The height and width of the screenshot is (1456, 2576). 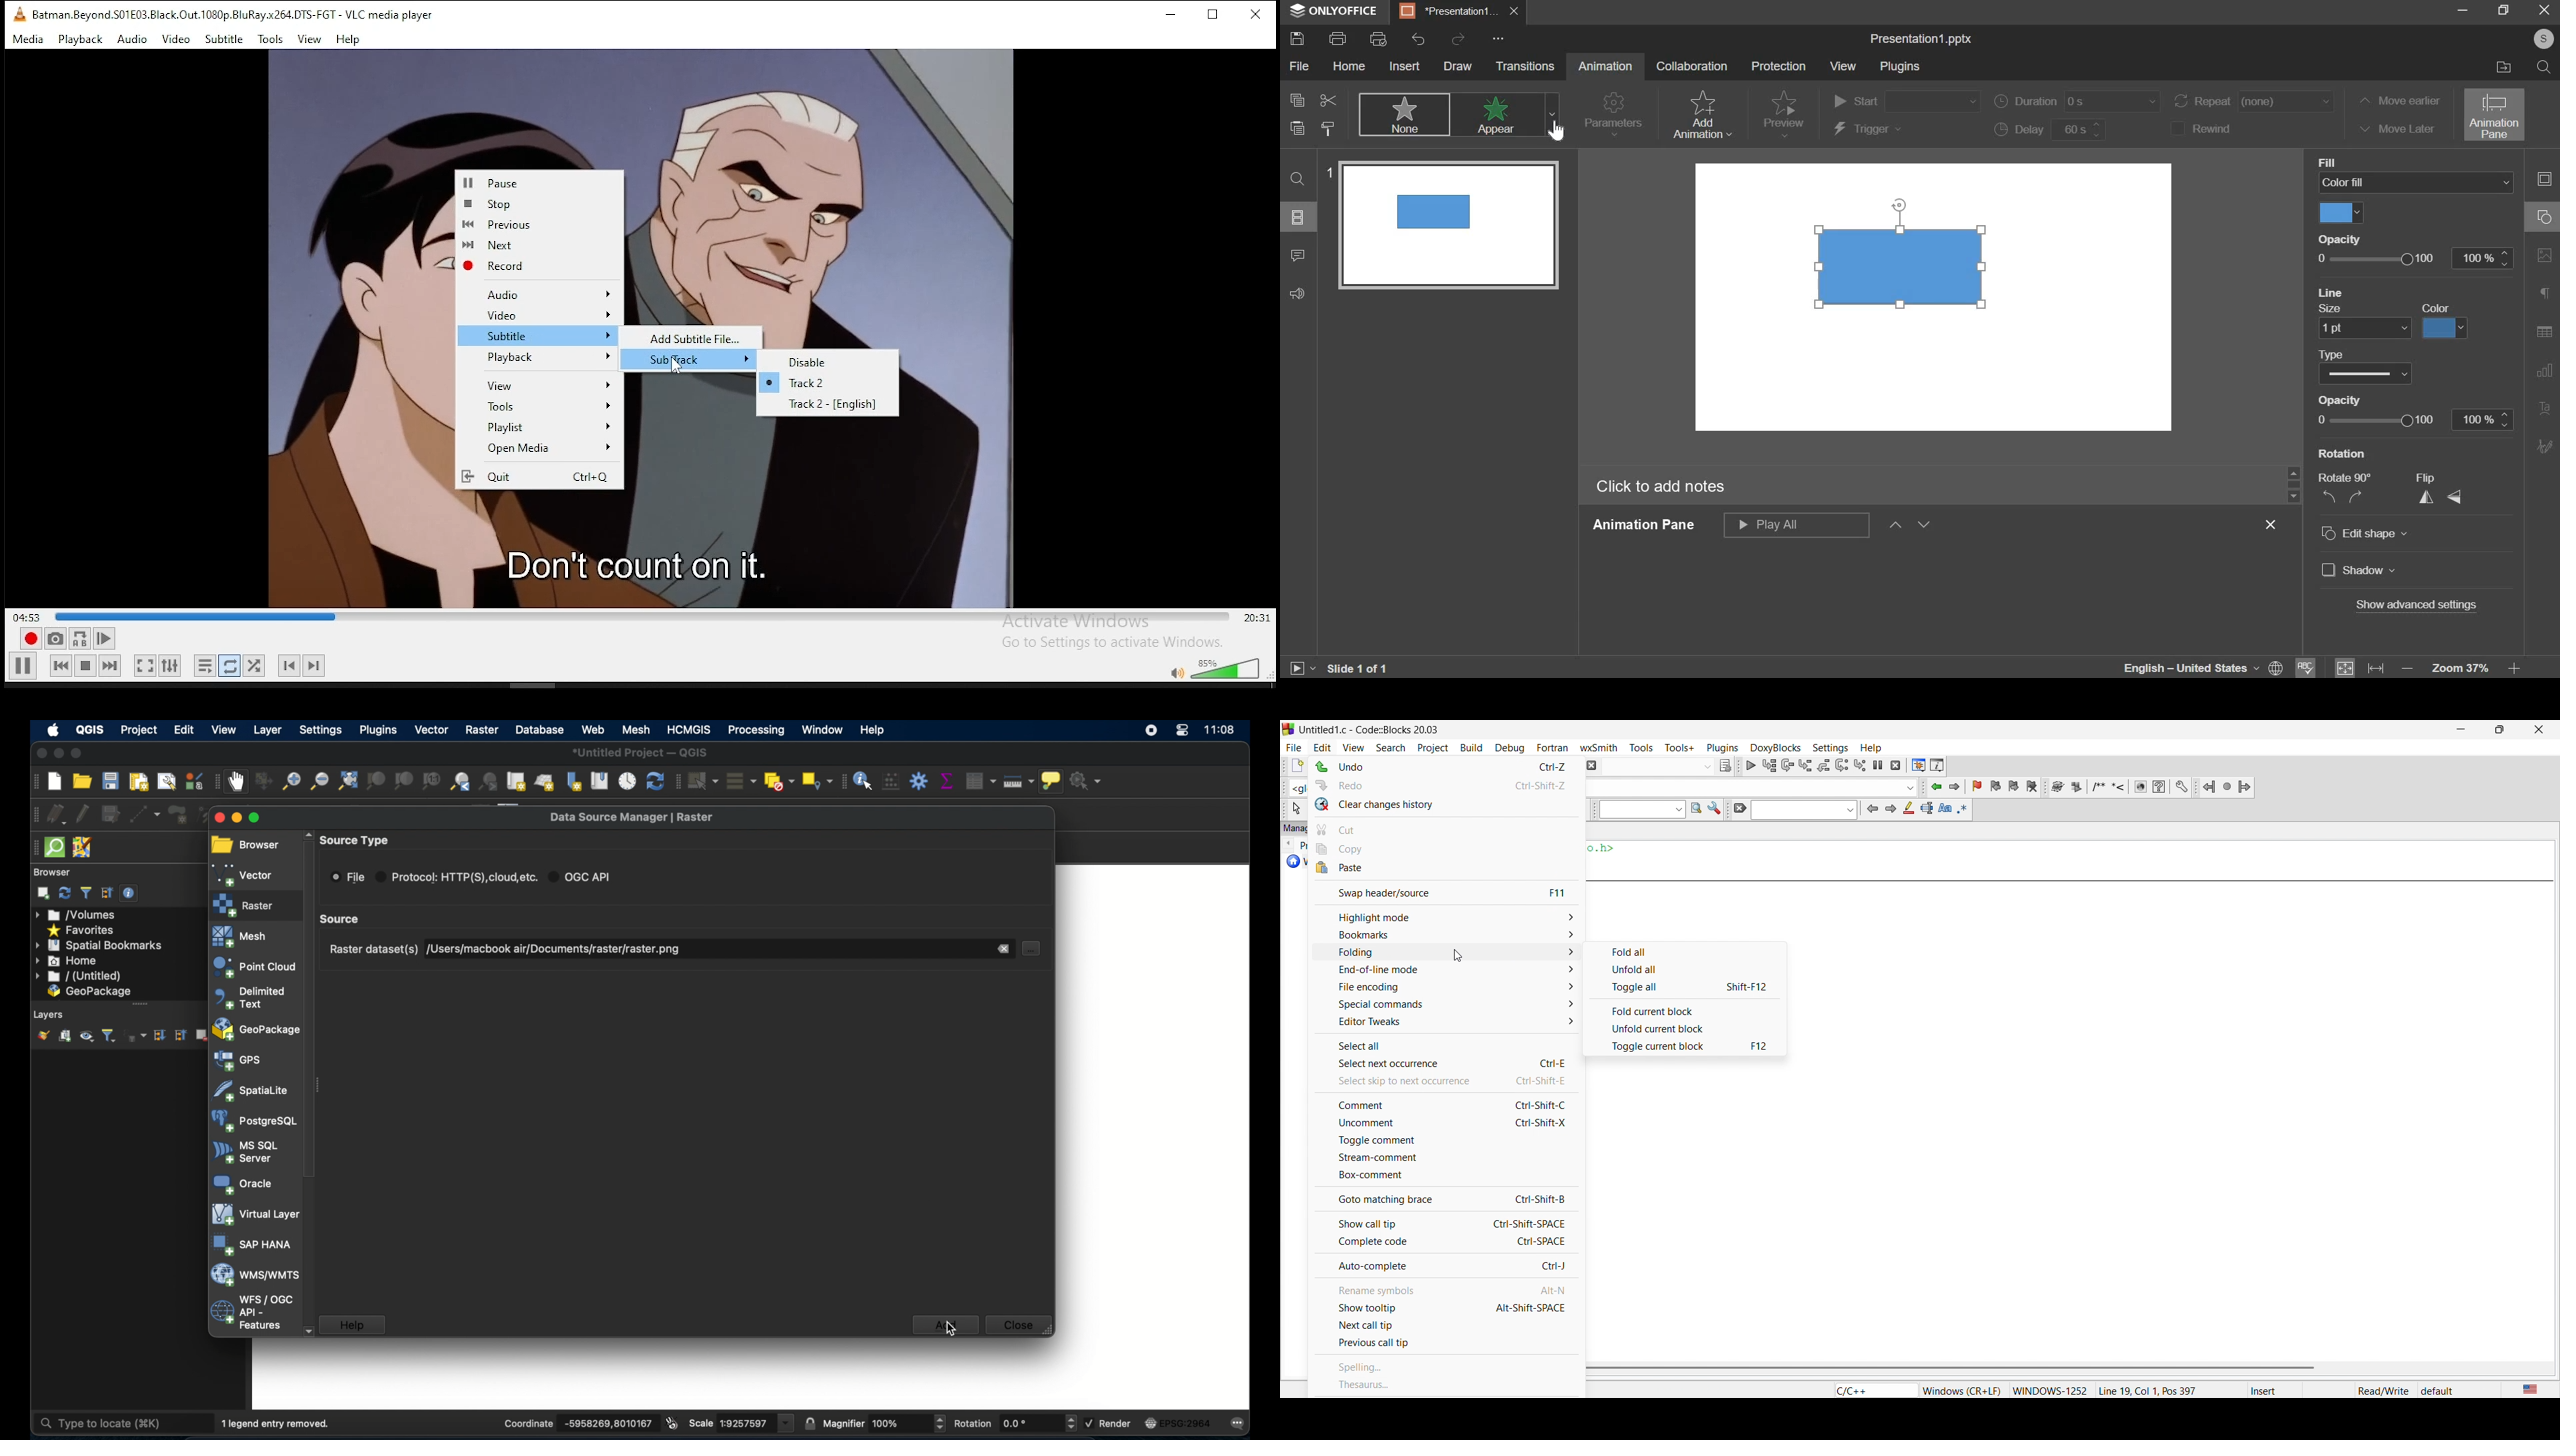 What do you see at coordinates (2448, 327) in the screenshot?
I see `color` at bounding box center [2448, 327].